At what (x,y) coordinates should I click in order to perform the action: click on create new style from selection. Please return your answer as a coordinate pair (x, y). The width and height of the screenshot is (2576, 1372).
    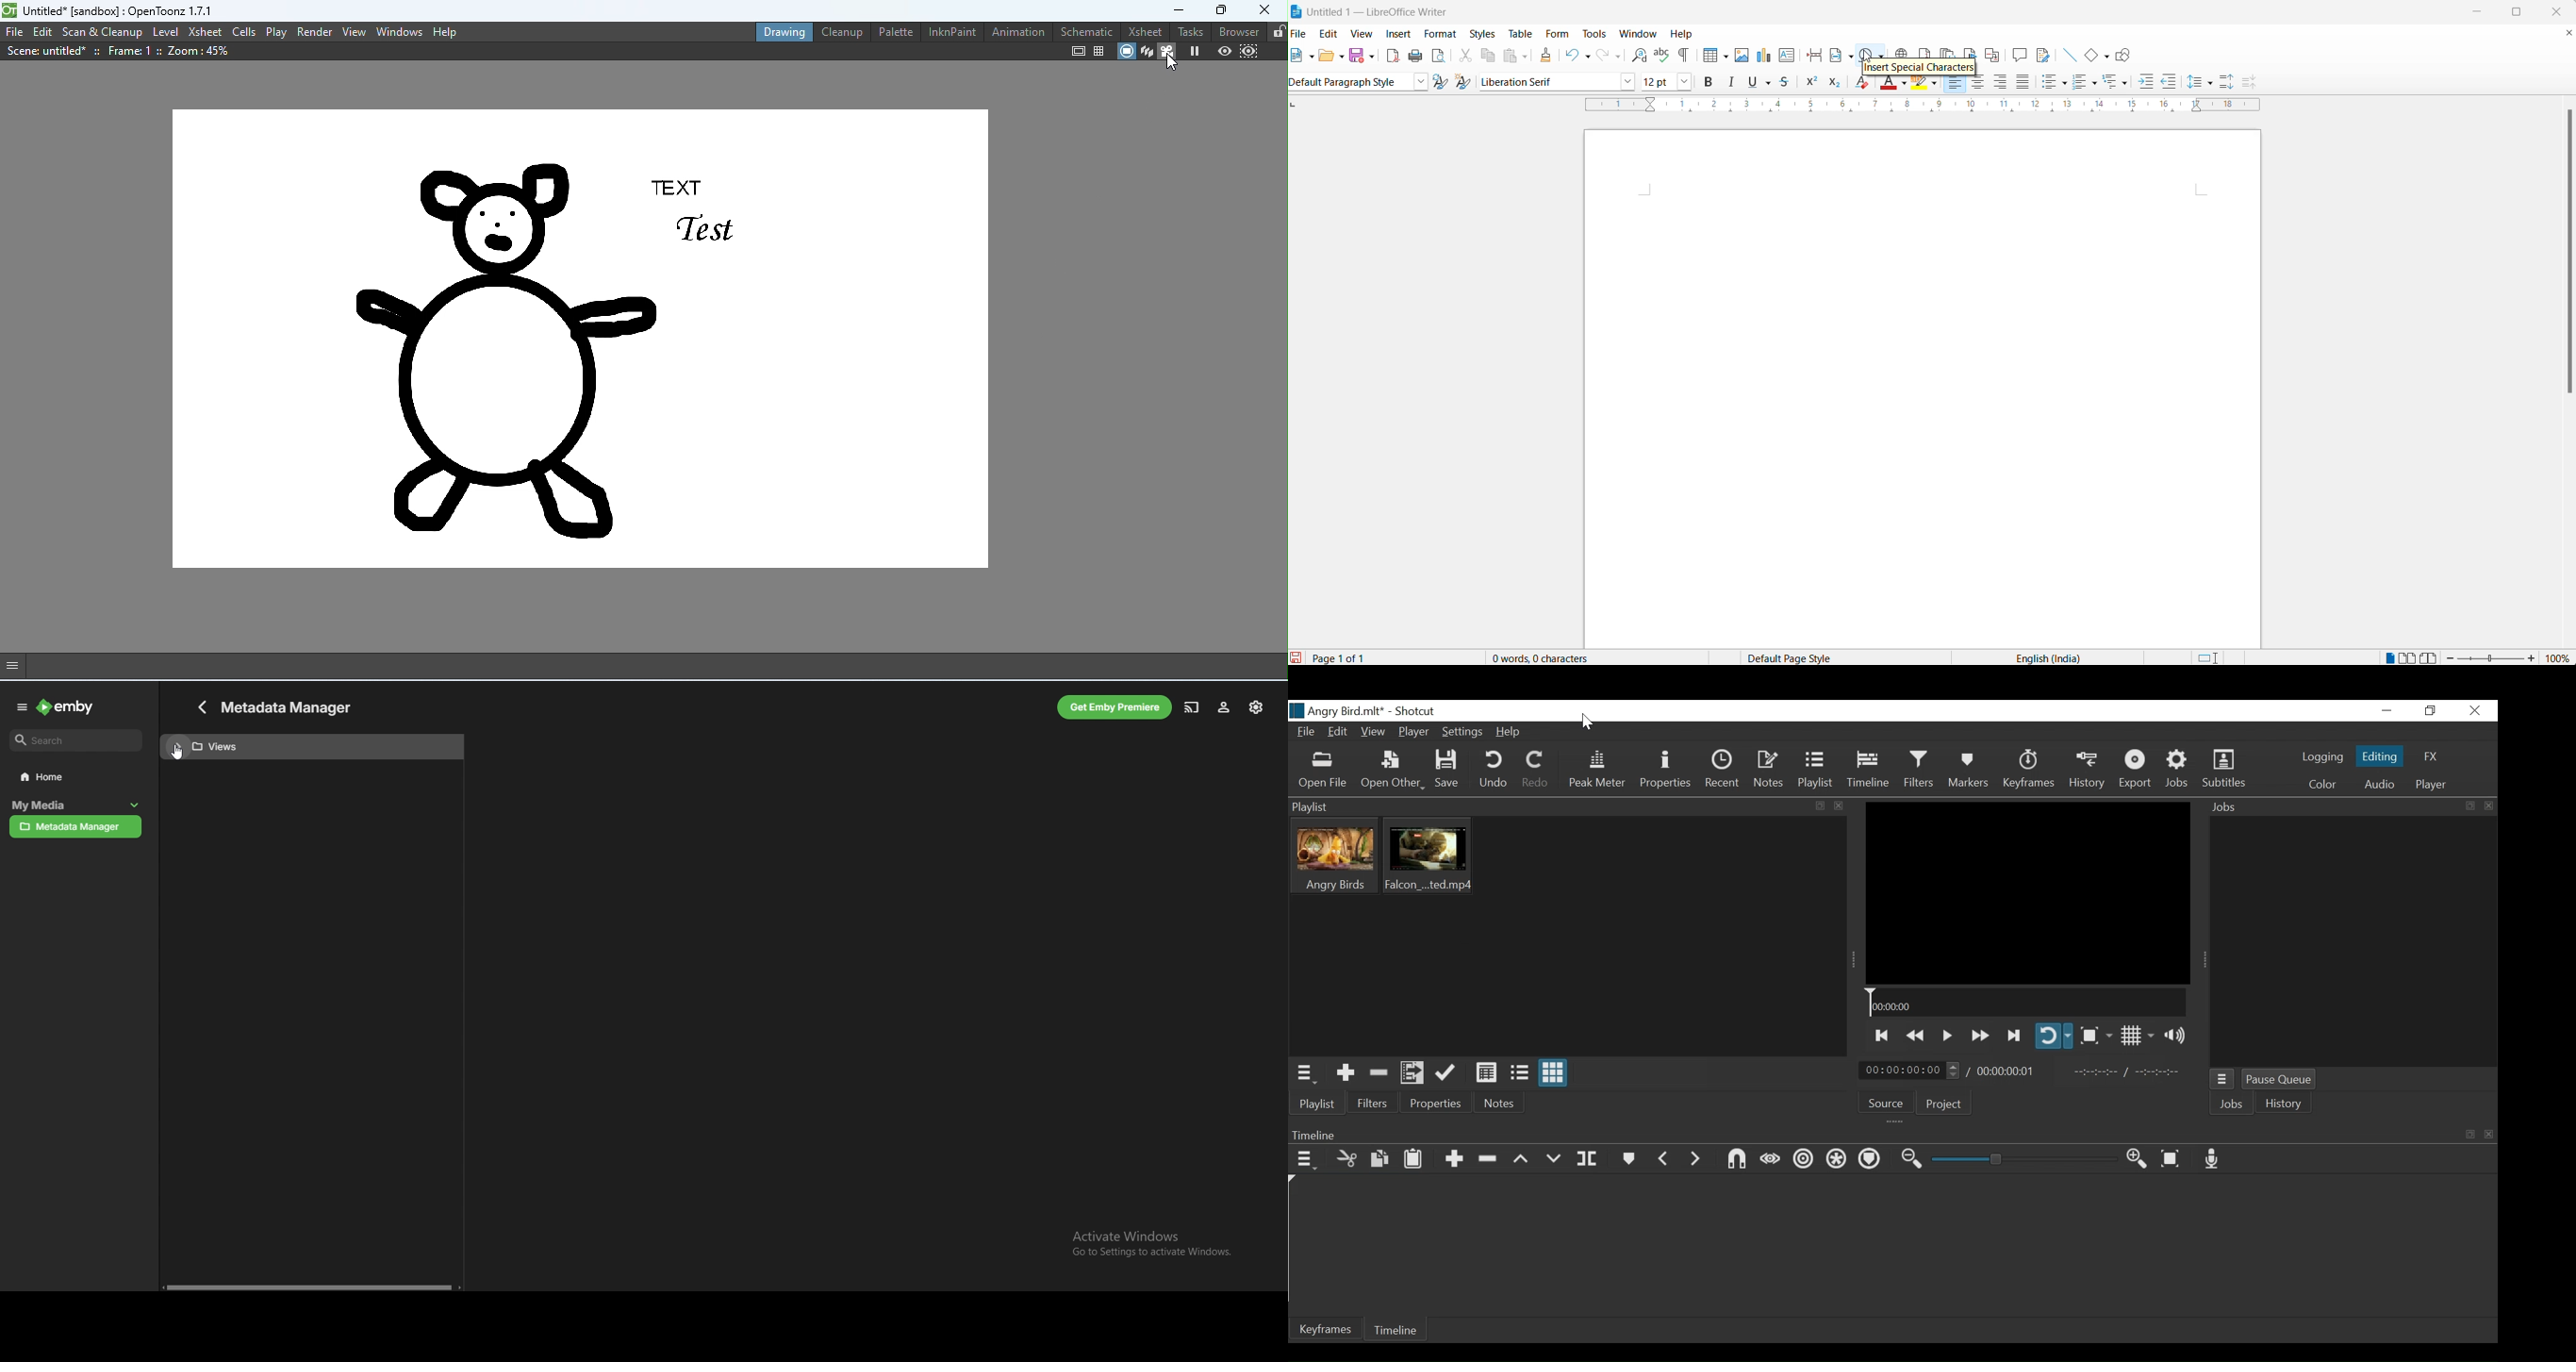
    Looking at the image, I should click on (1463, 83).